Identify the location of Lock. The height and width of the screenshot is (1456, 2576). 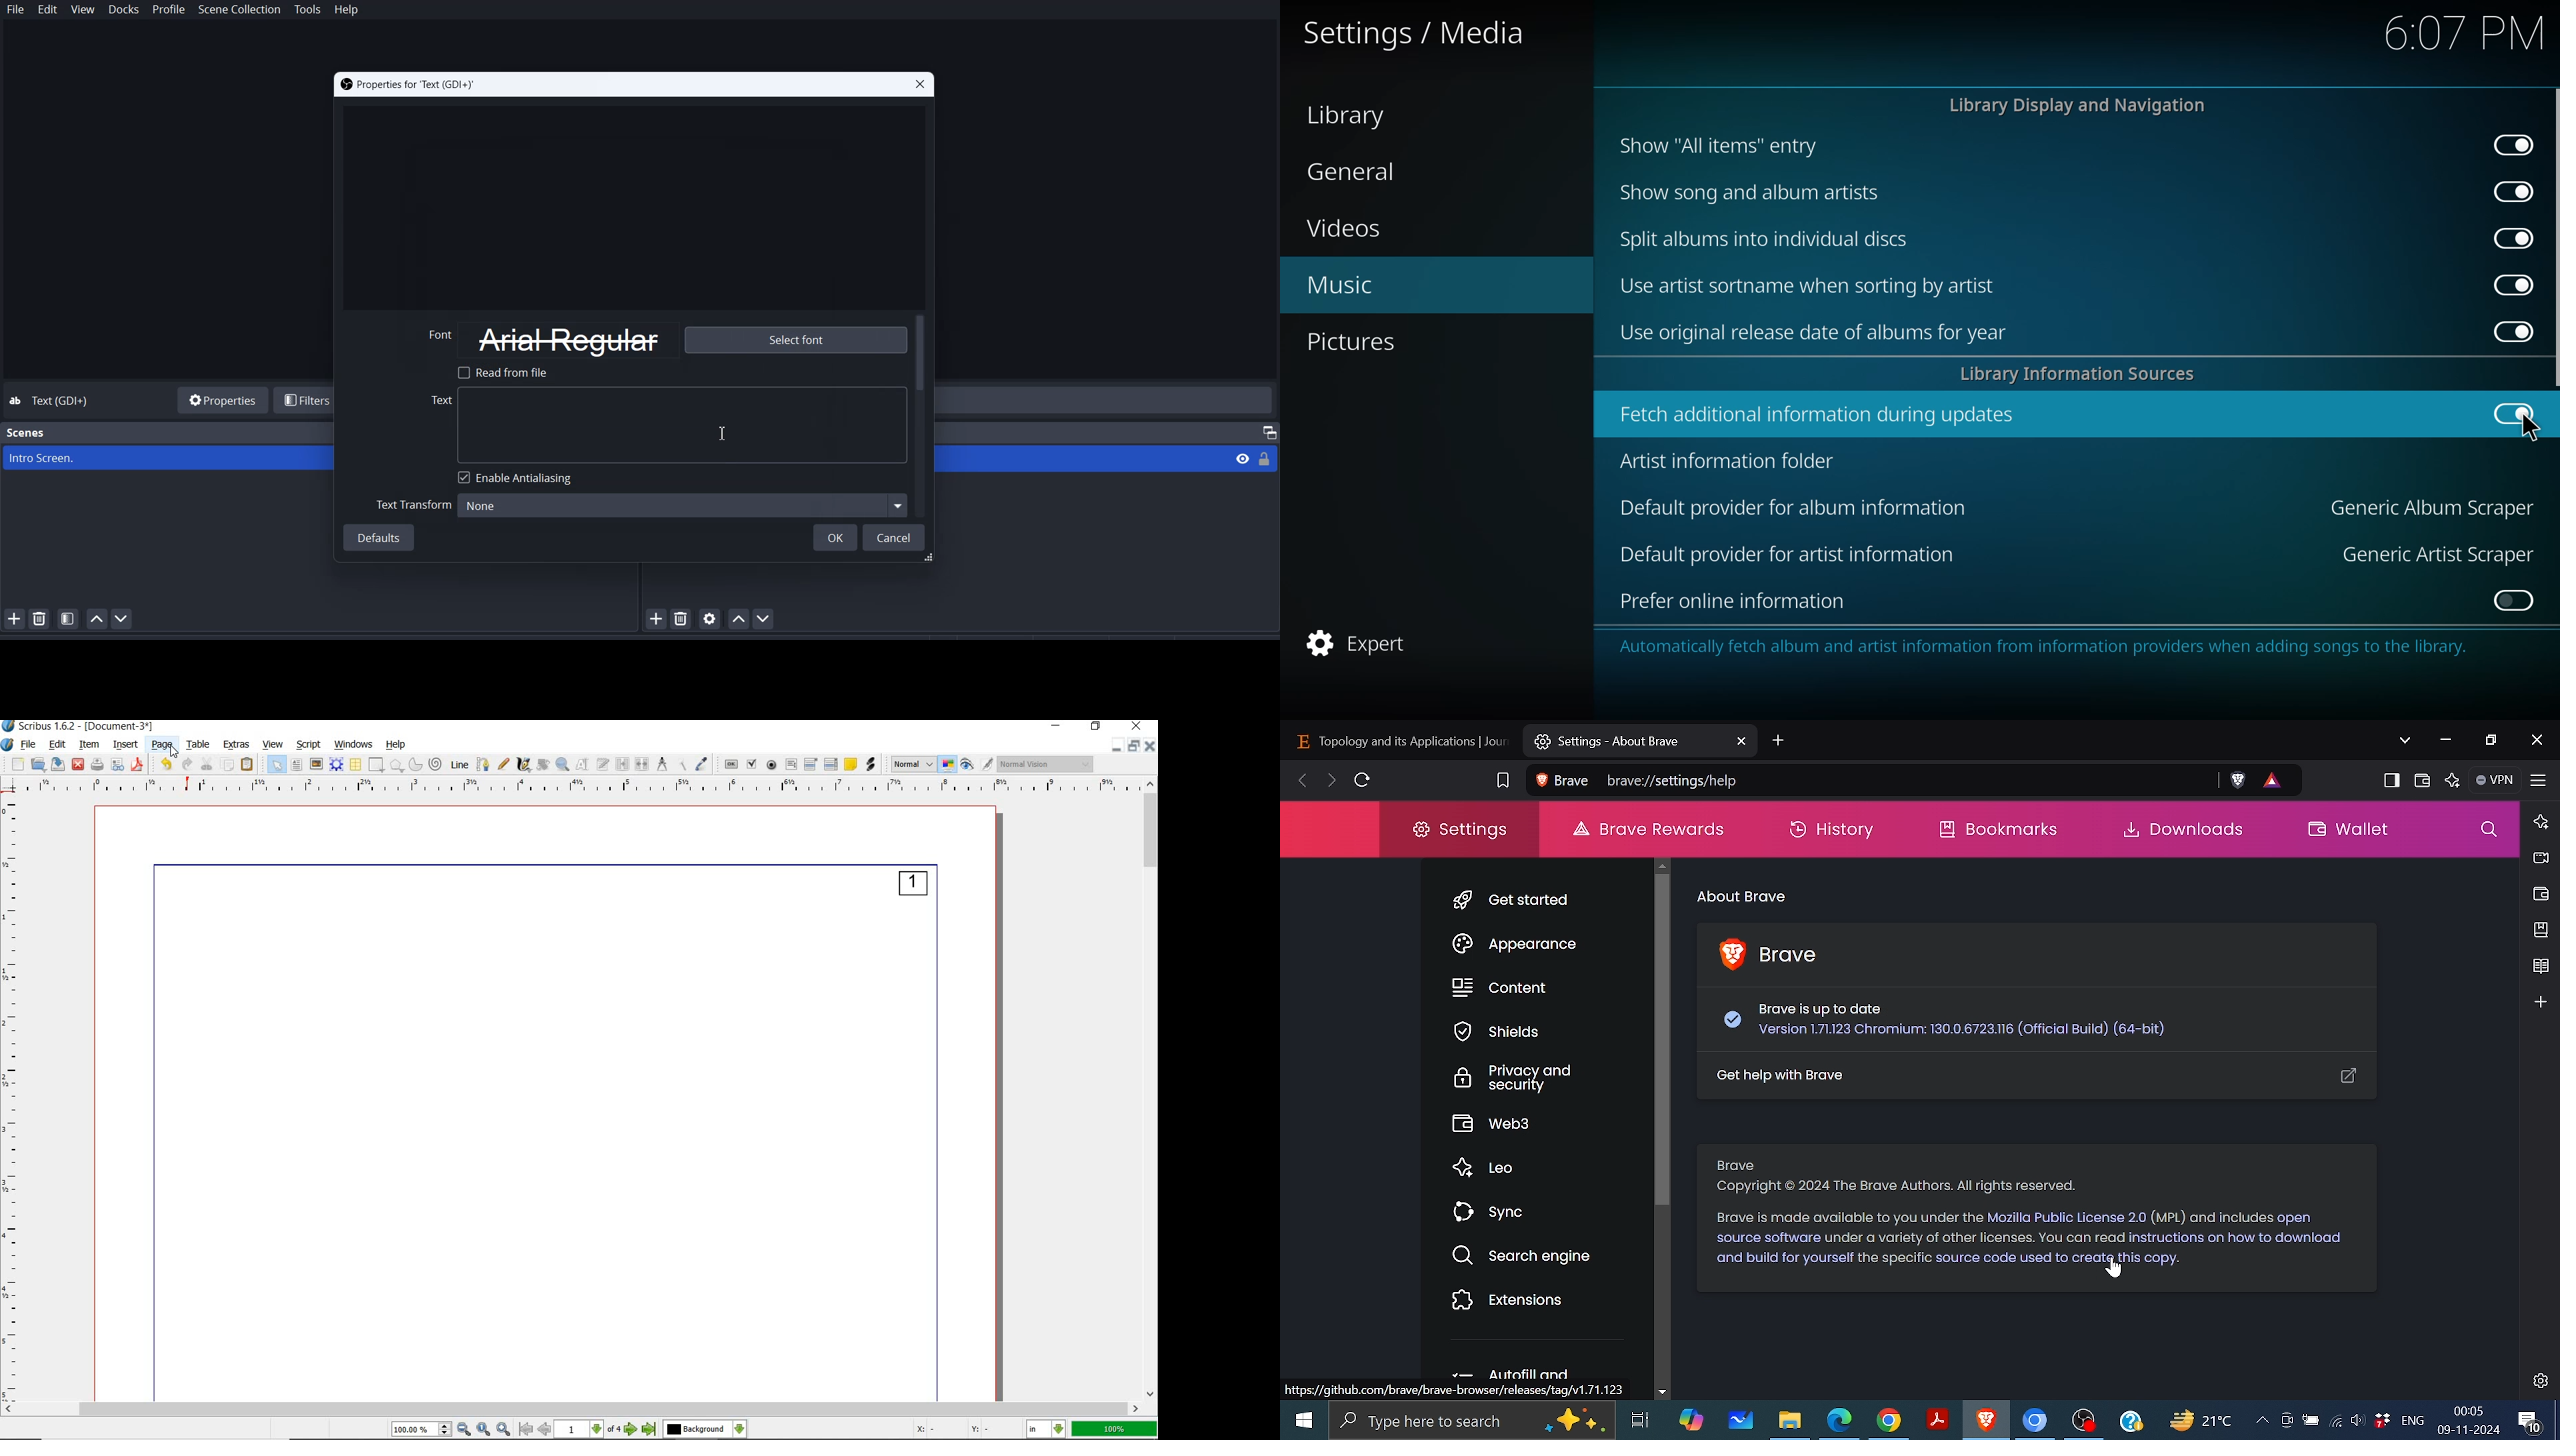
(1268, 458).